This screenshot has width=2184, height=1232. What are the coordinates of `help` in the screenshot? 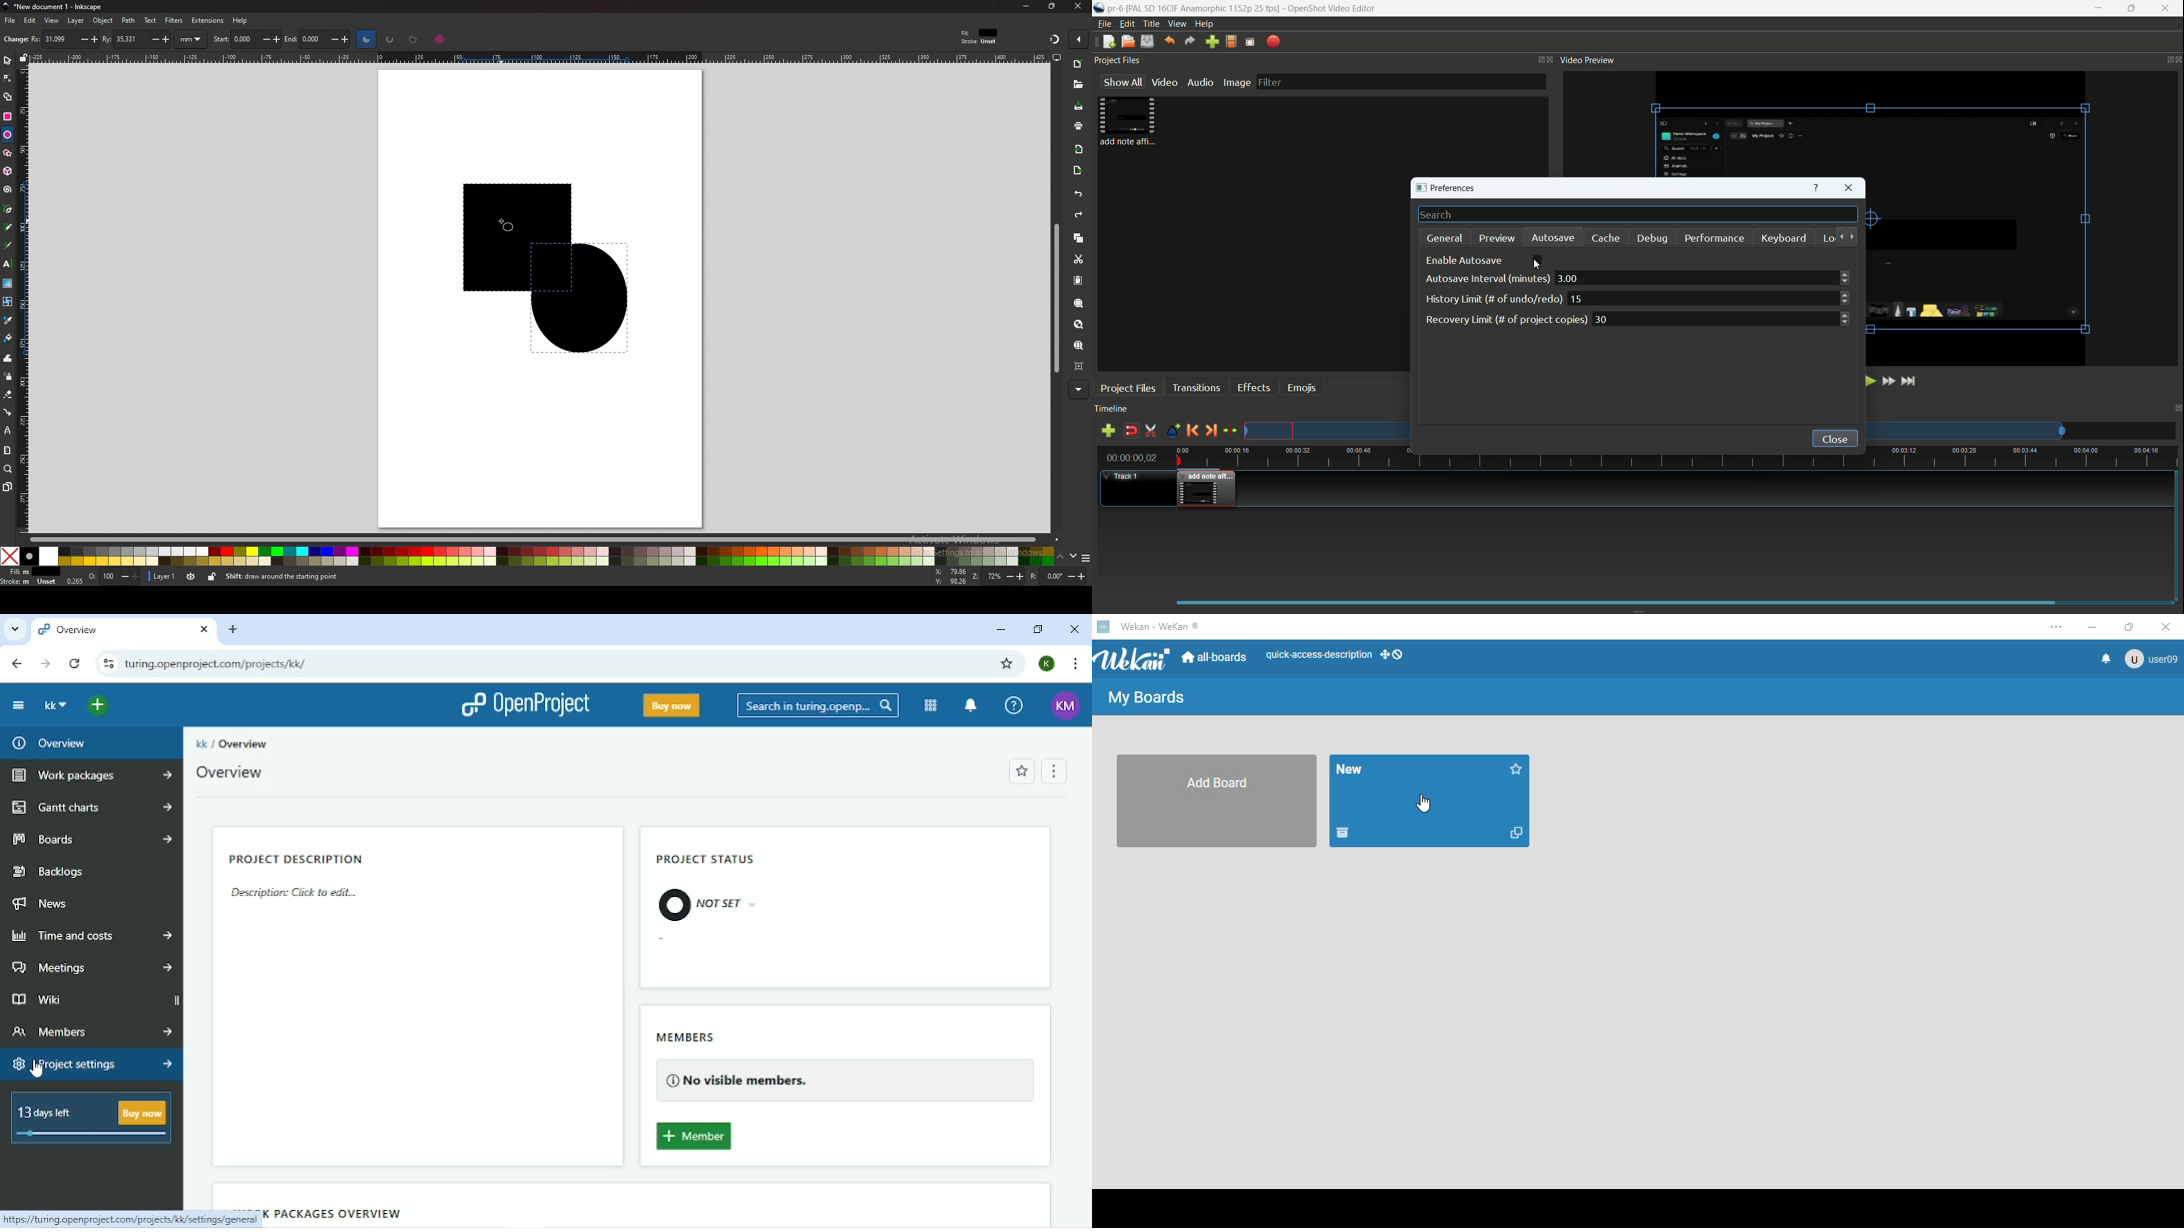 It's located at (239, 20).